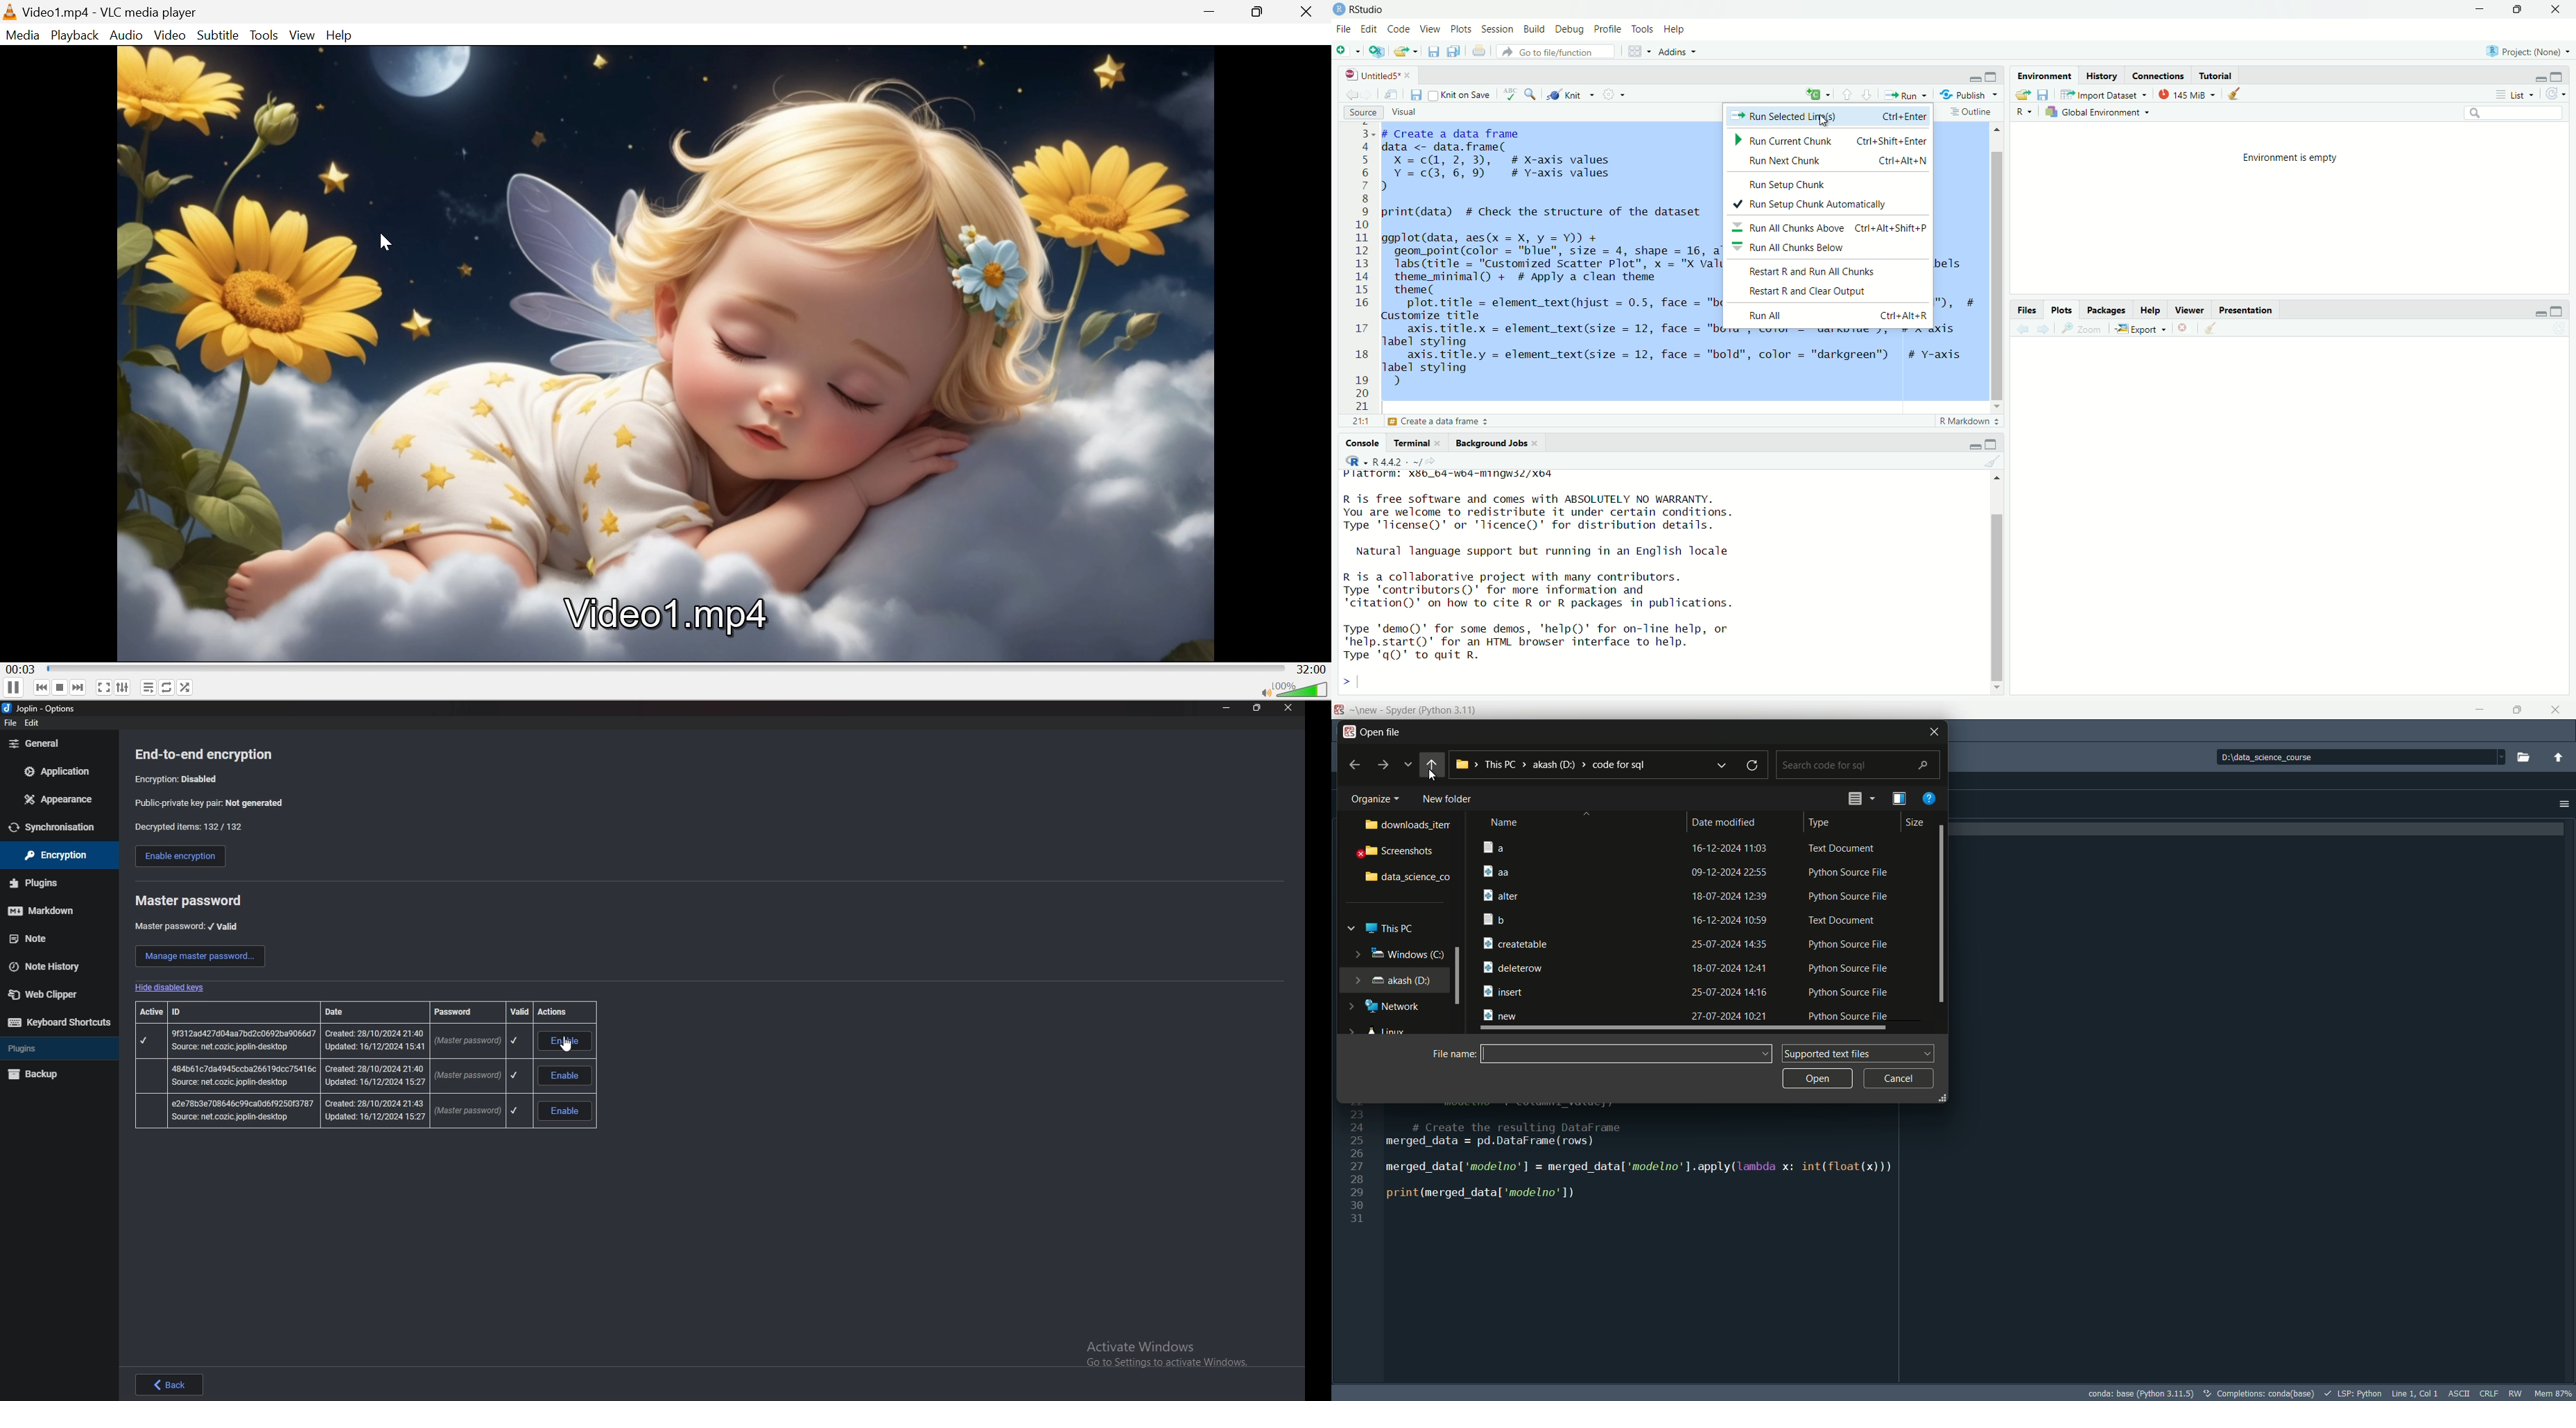  Describe the element at coordinates (1495, 444) in the screenshot. I see `Background Jobs` at that location.